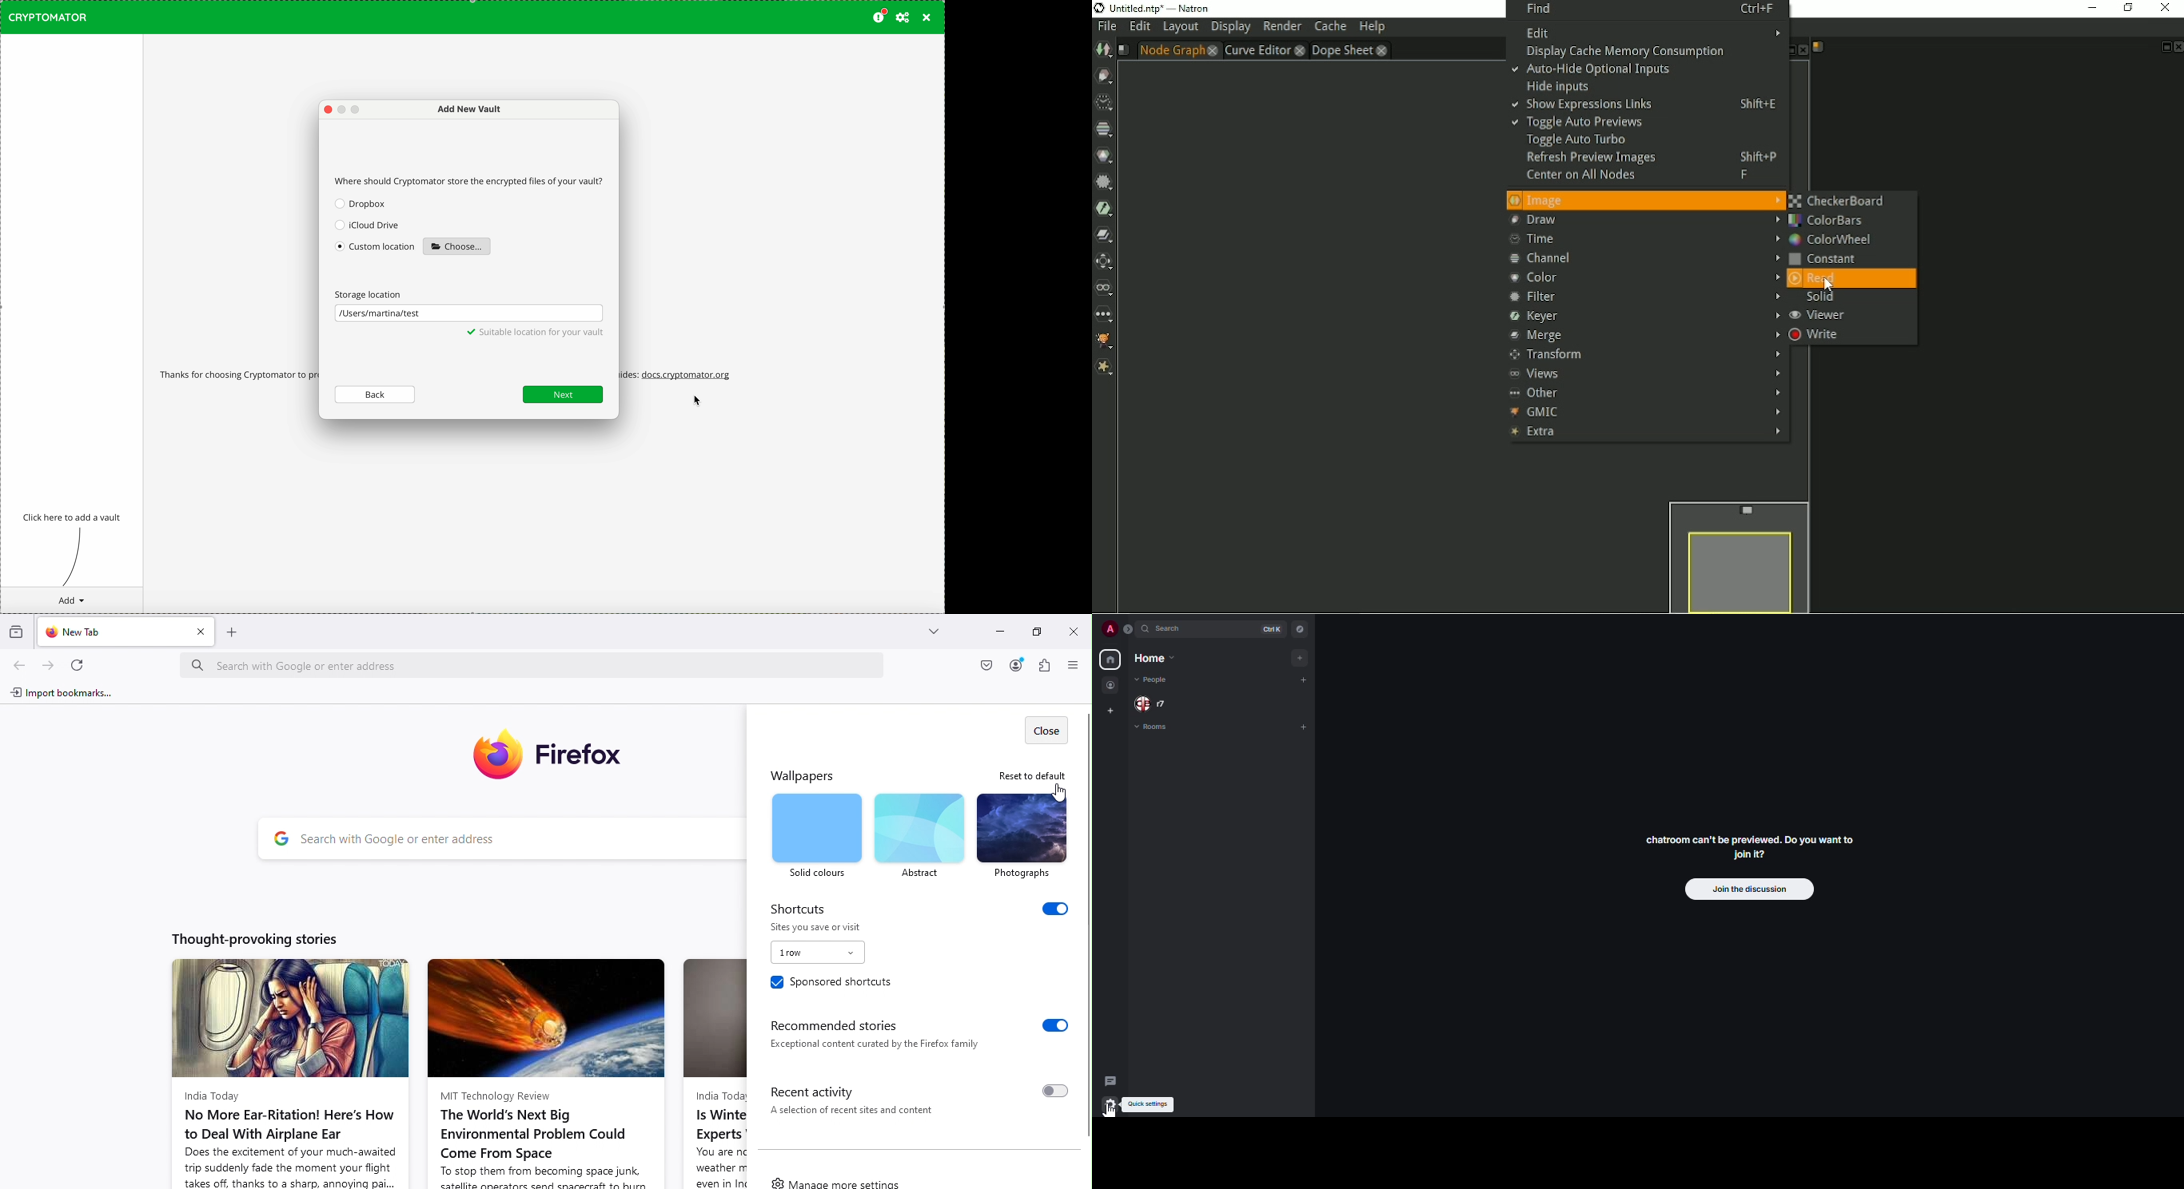 Image resolution: width=2184 pixels, height=1204 pixels. I want to click on Photographs, so click(1022, 835).